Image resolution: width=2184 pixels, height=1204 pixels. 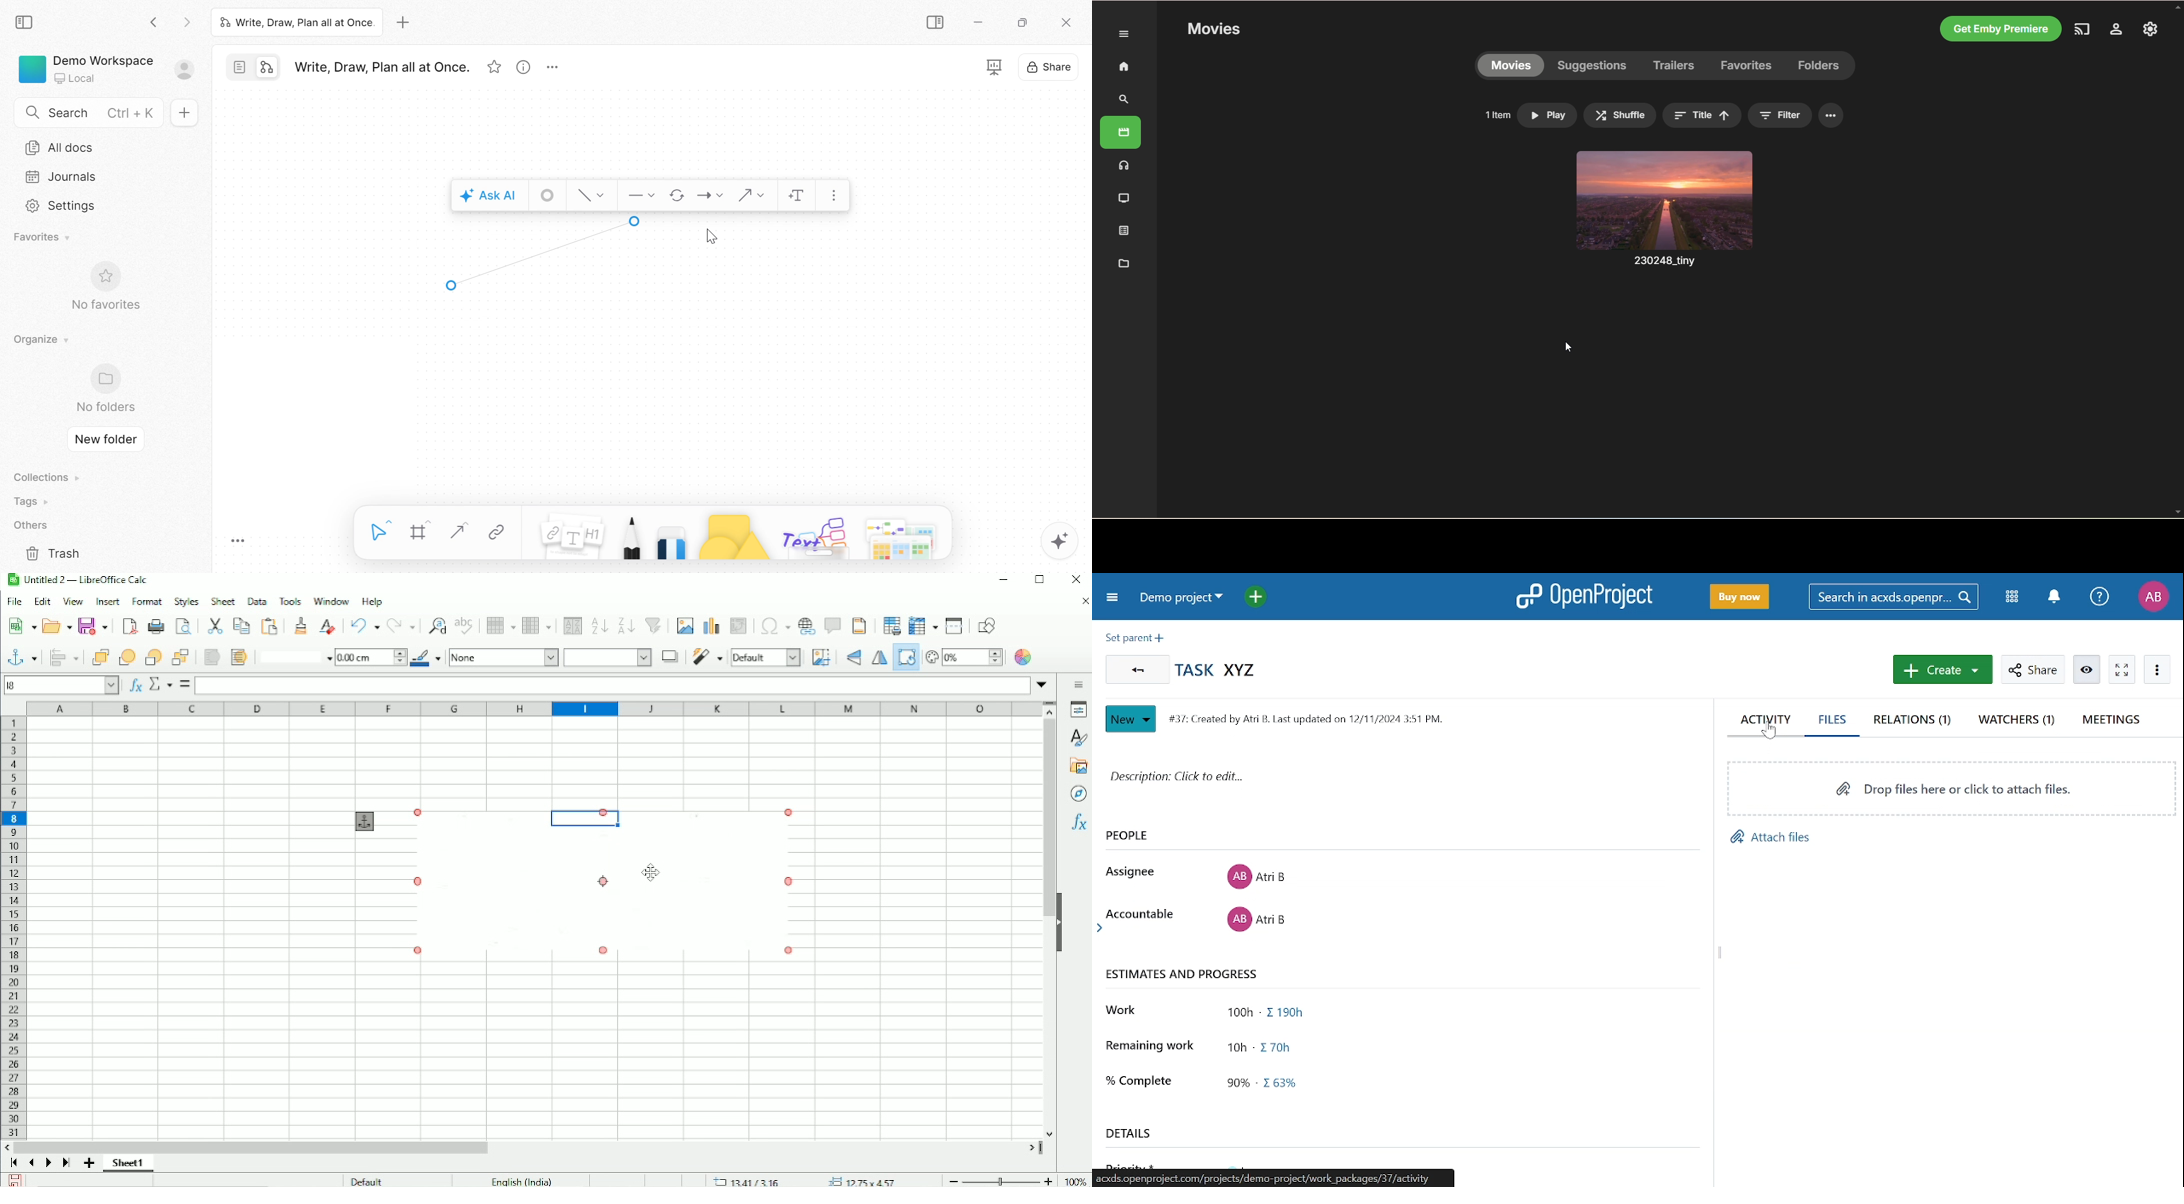 What do you see at coordinates (256, 601) in the screenshot?
I see `Data` at bounding box center [256, 601].